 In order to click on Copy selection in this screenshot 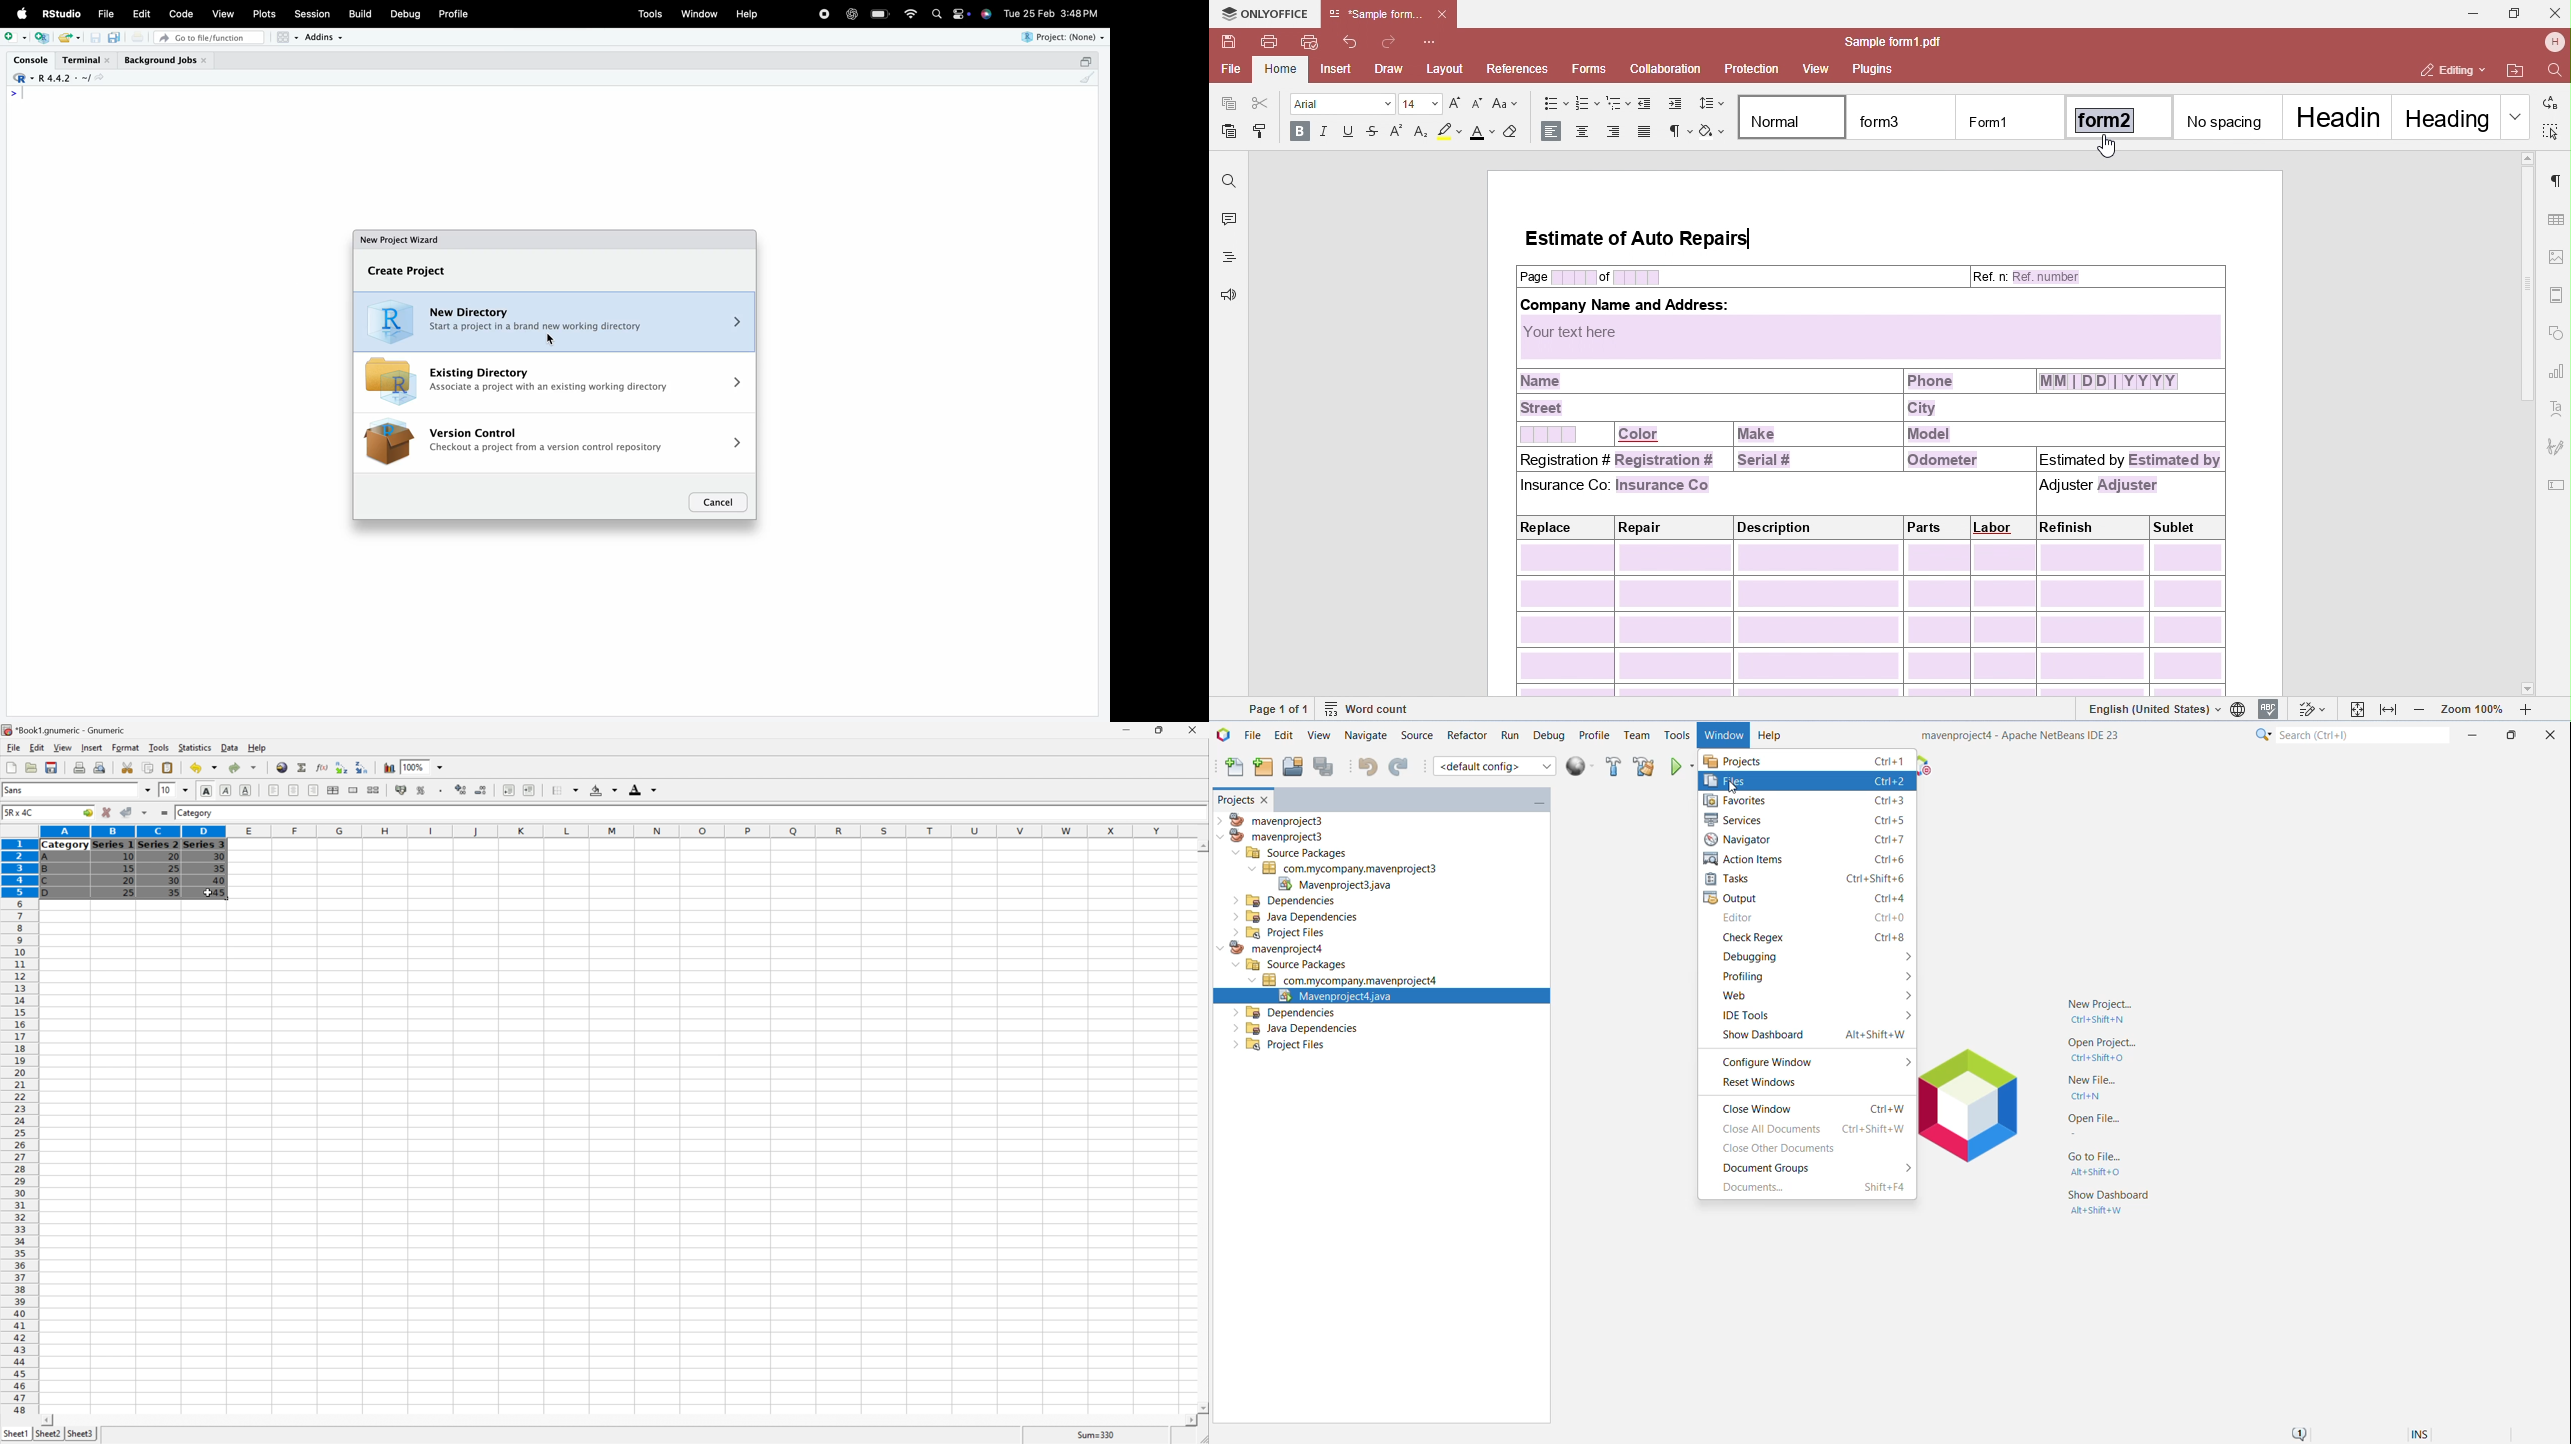, I will do `click(148, 767)`.